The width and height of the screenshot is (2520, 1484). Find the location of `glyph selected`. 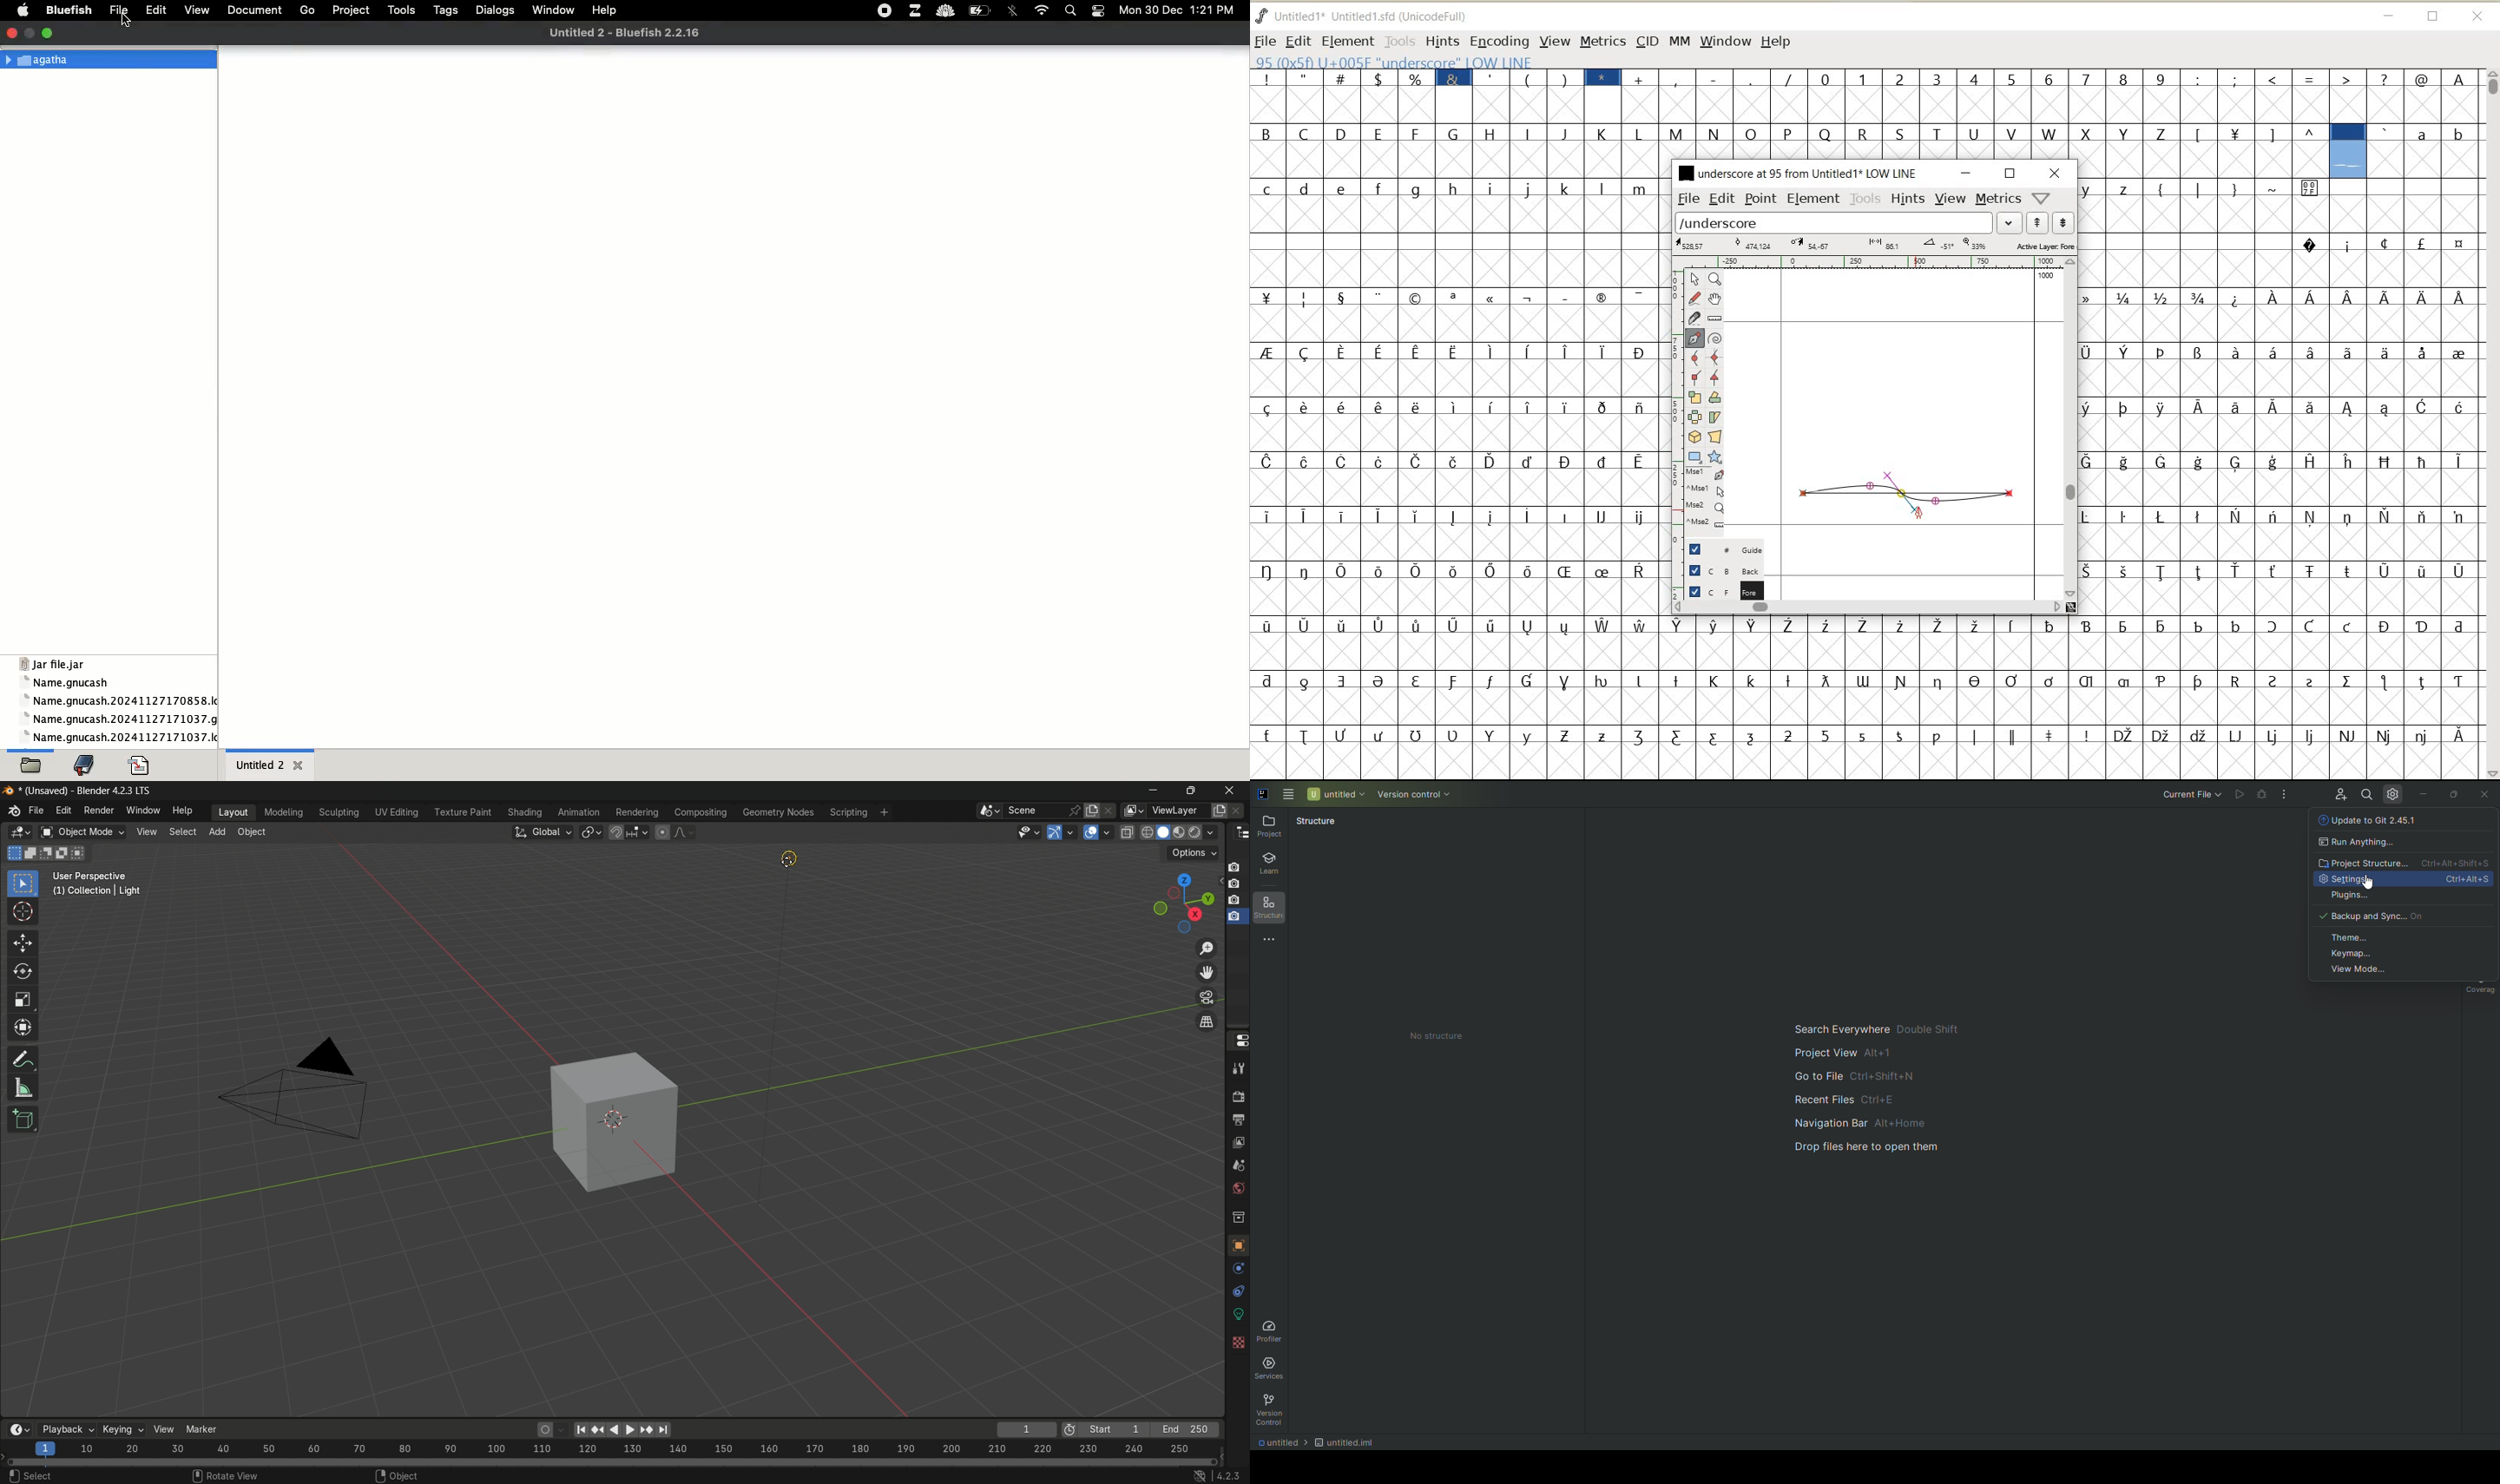

glyph selected is located at coordinates (2348, 151).